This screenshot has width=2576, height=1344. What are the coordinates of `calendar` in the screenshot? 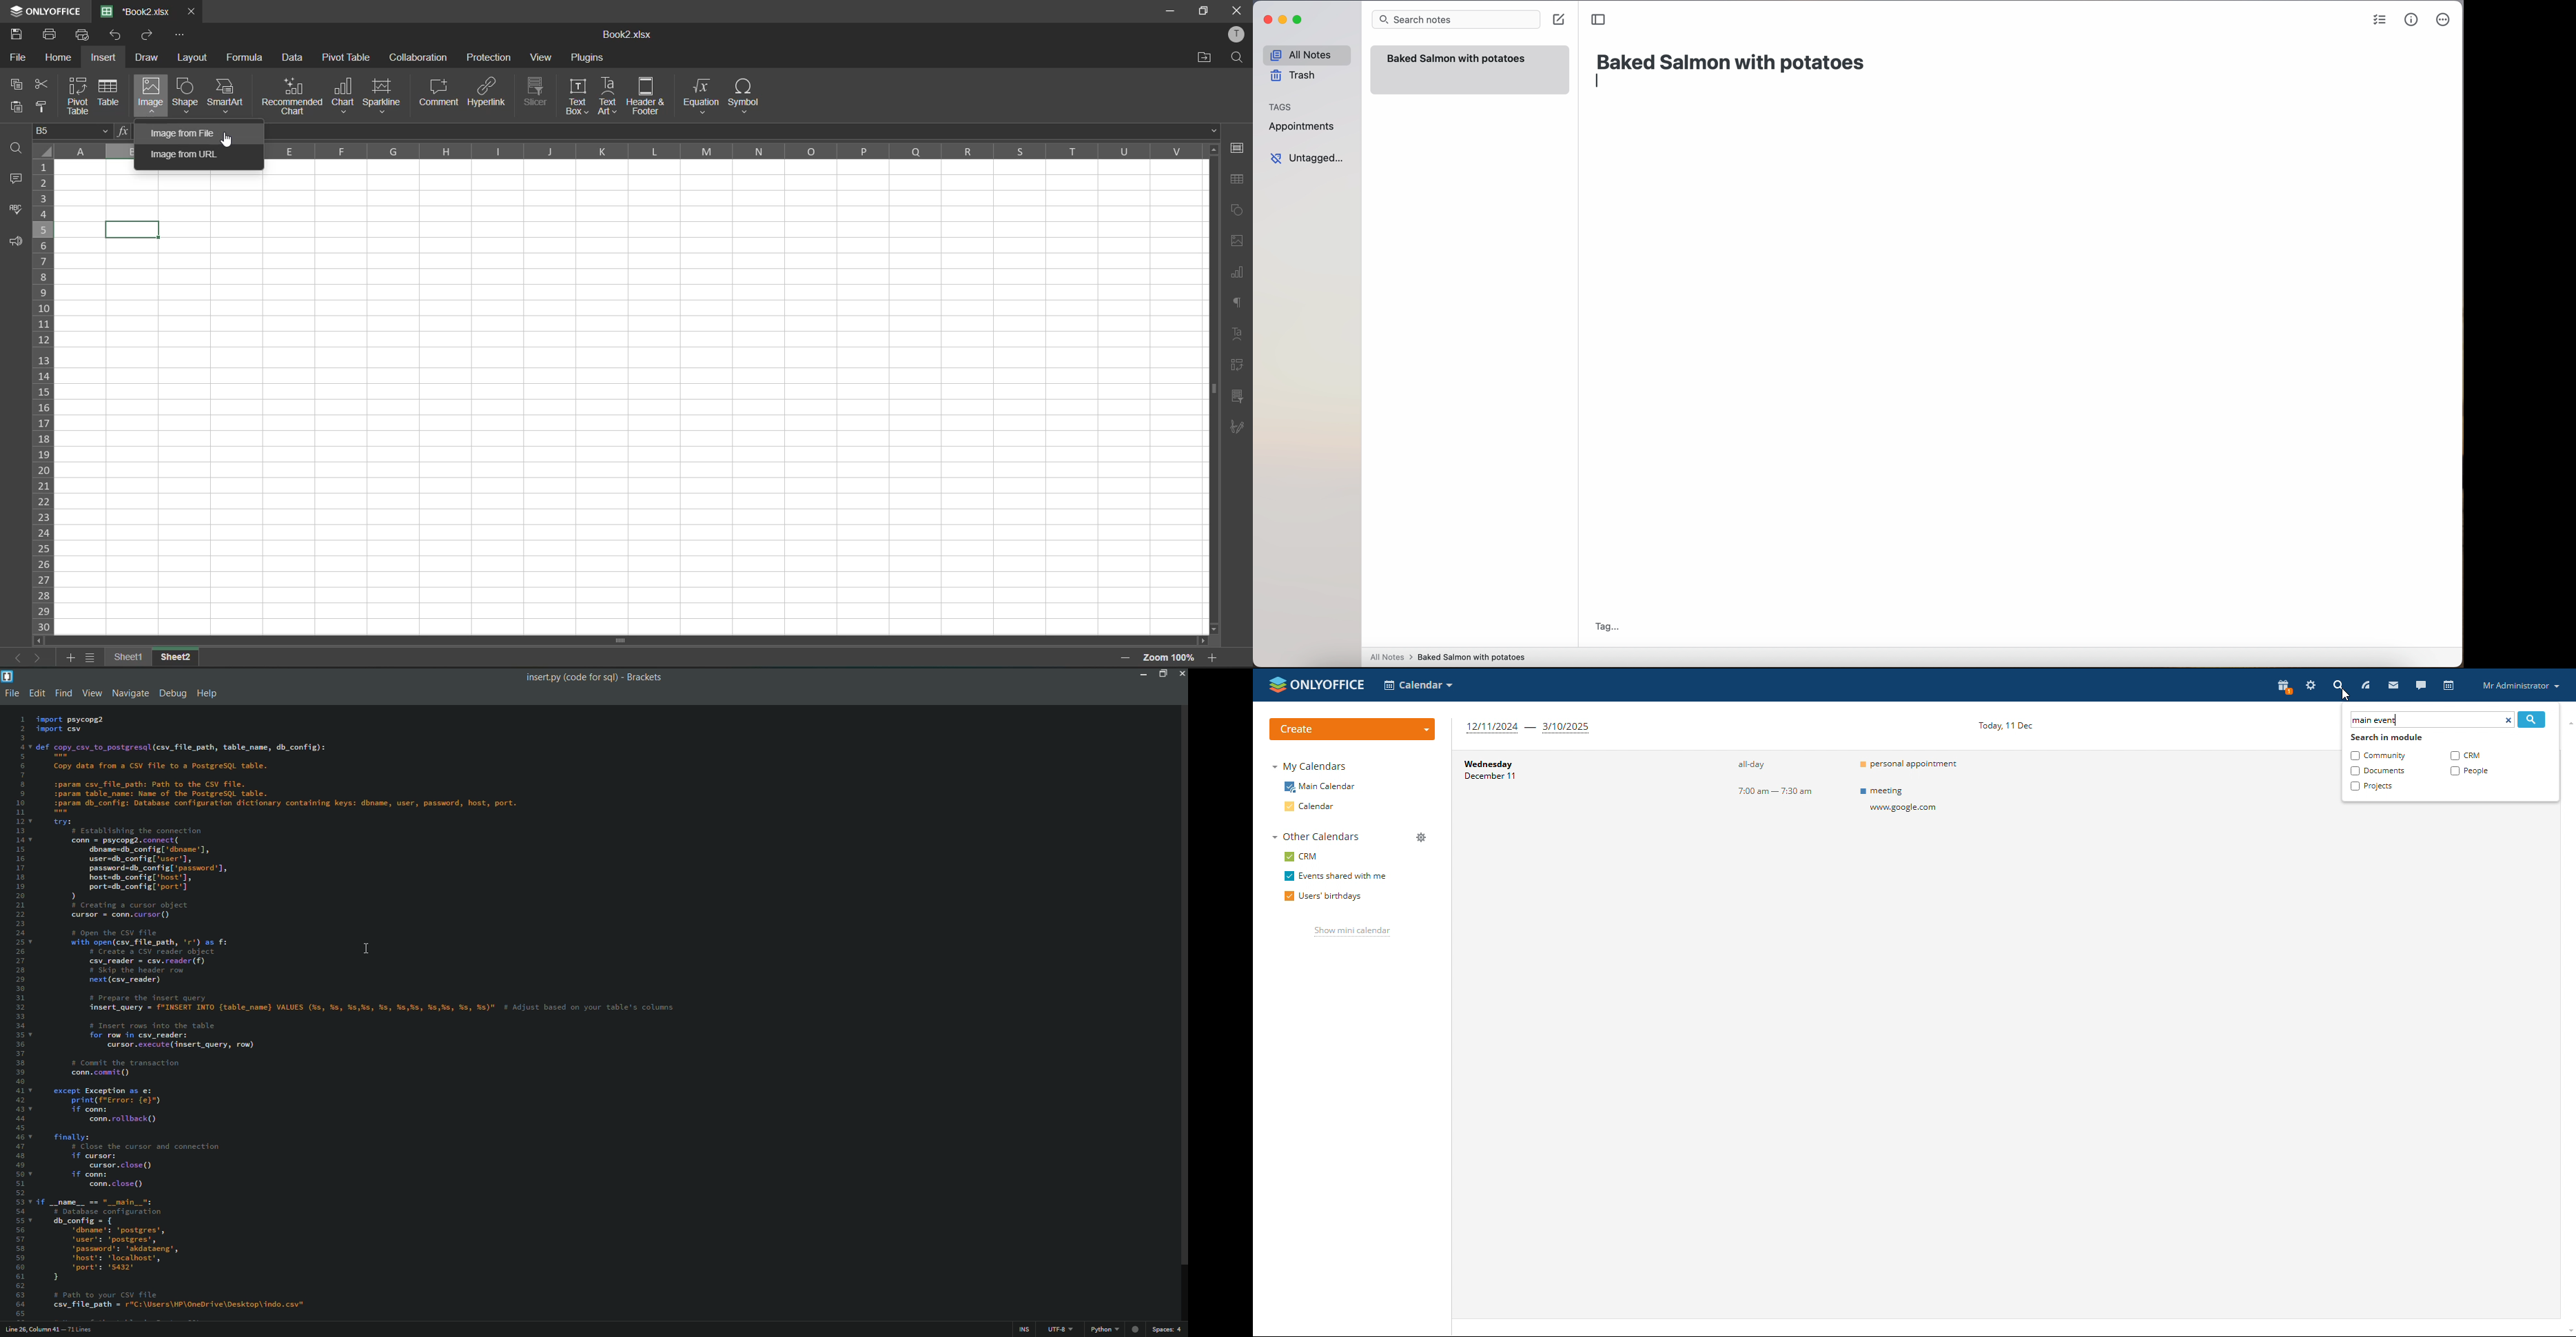 It's located at (2449, 686).